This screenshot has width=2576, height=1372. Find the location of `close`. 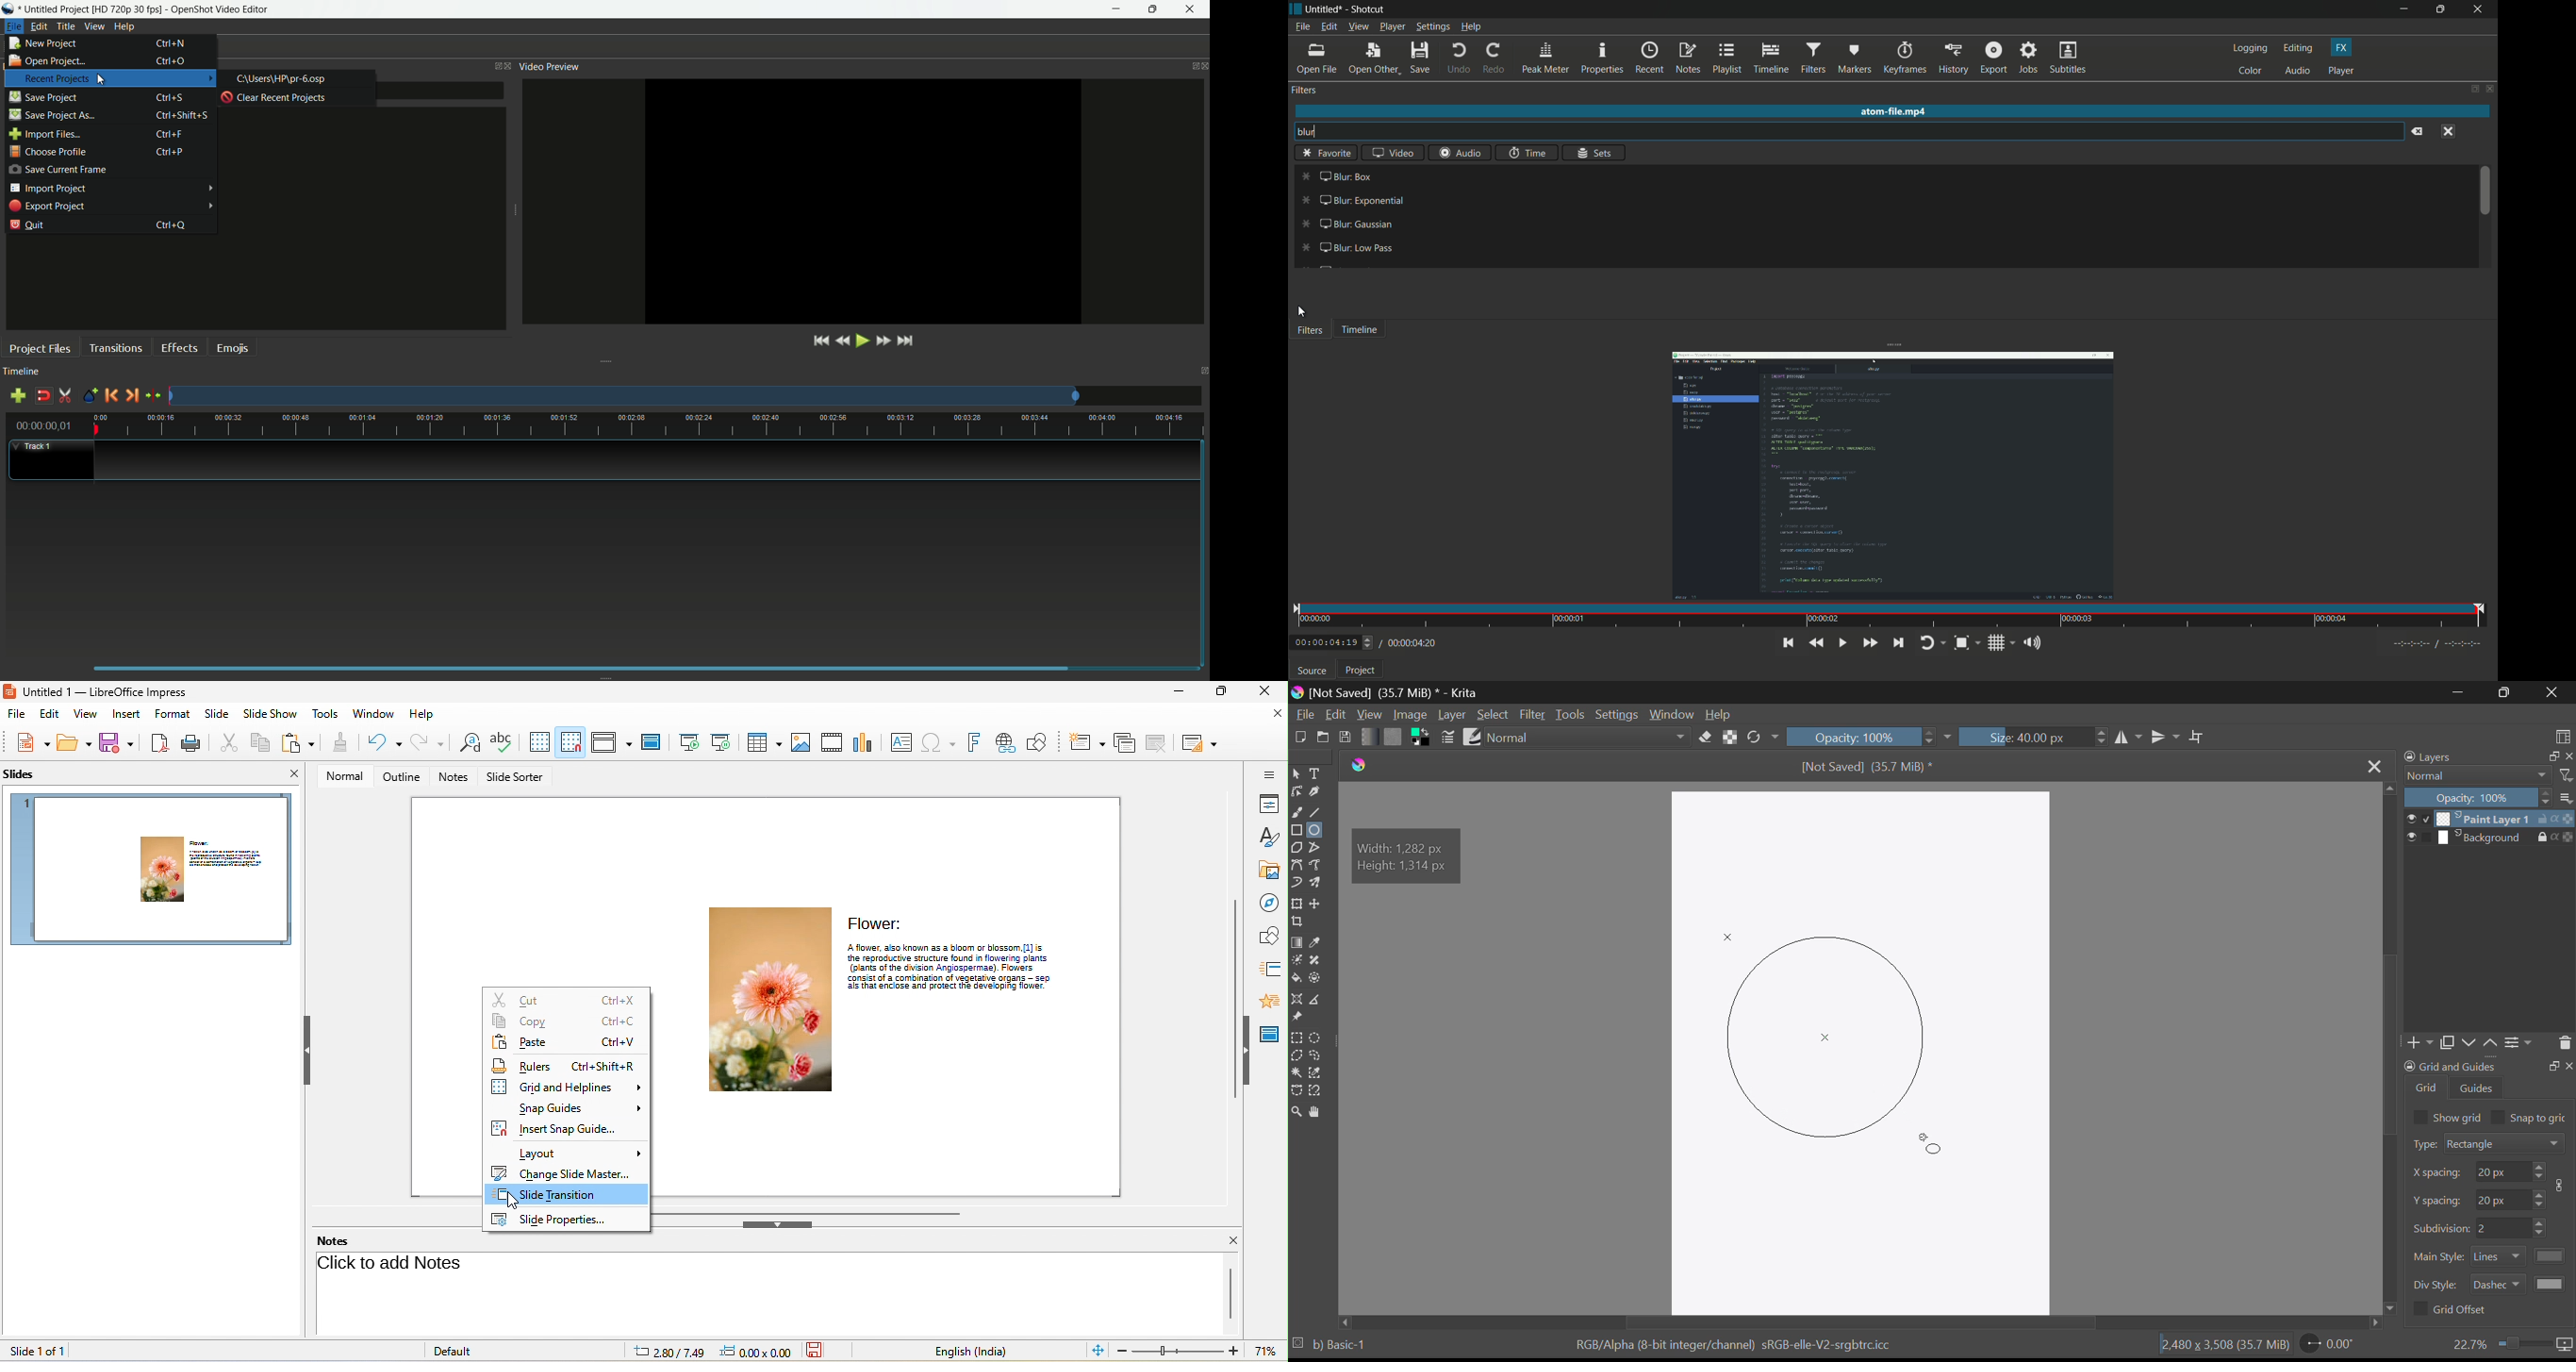

close is located at coordinates (1227, 1241).